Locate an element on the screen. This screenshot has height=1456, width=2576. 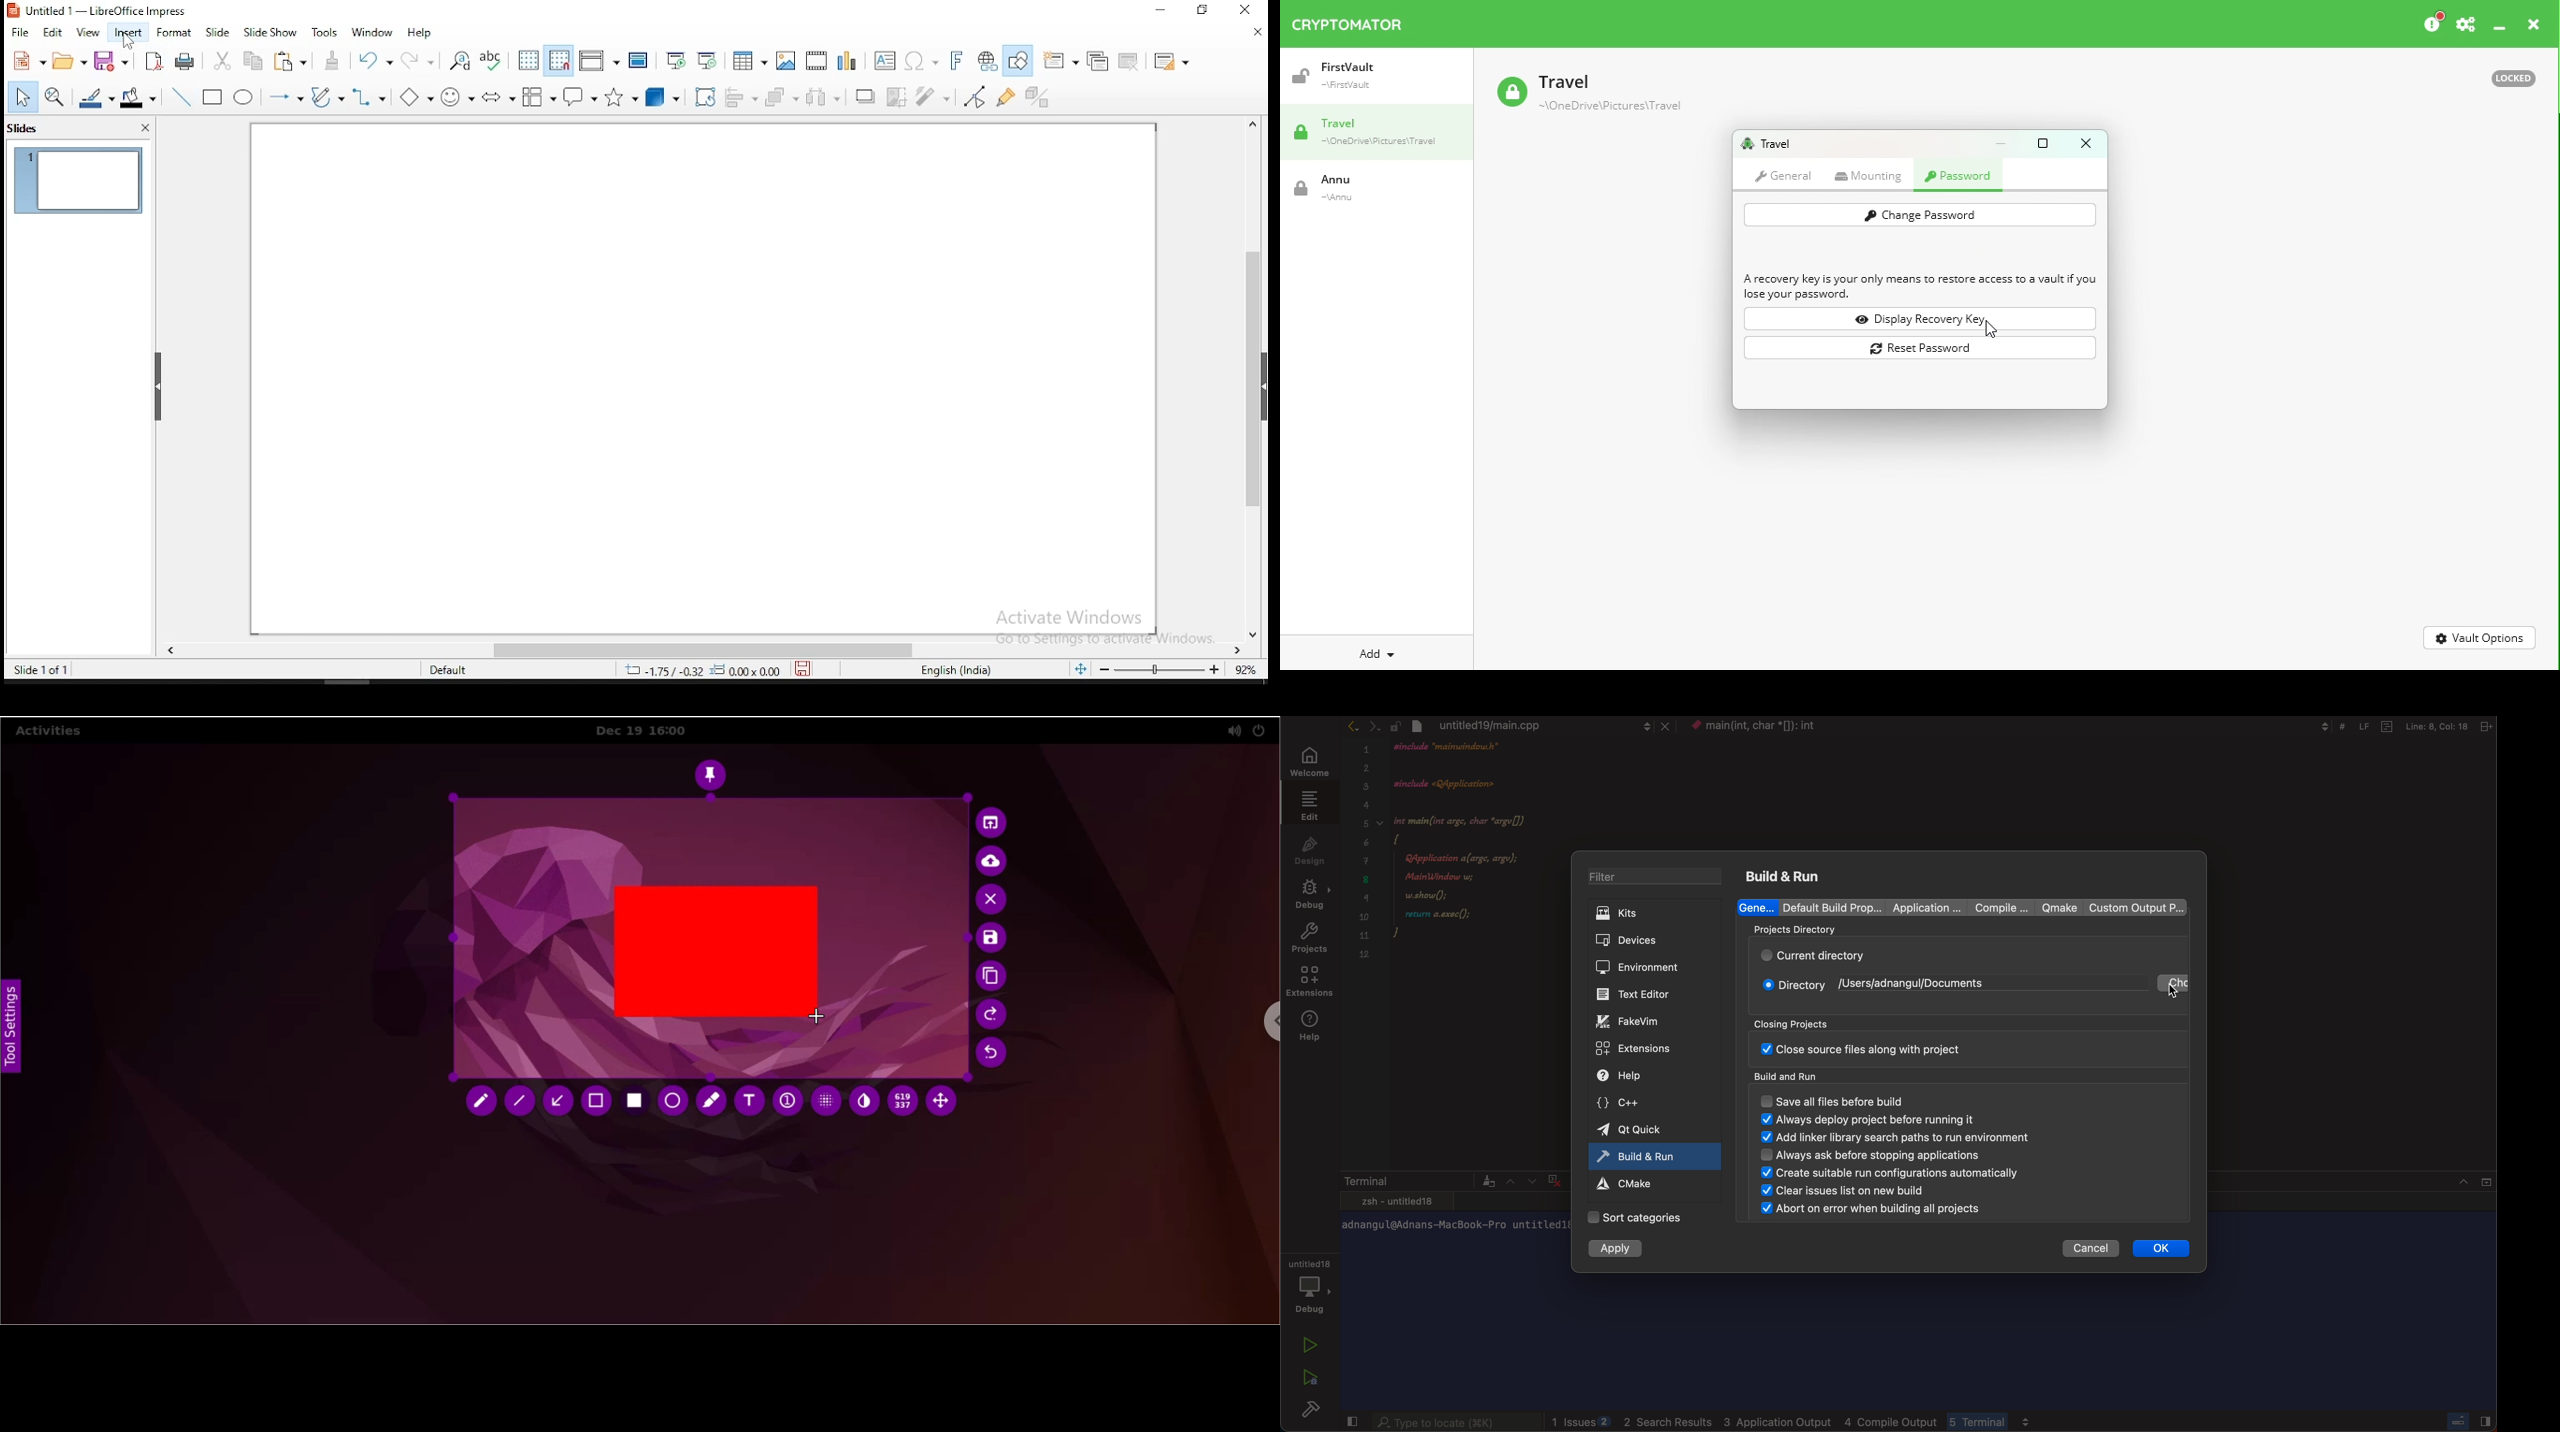
close is located at coordinates (141, 128).